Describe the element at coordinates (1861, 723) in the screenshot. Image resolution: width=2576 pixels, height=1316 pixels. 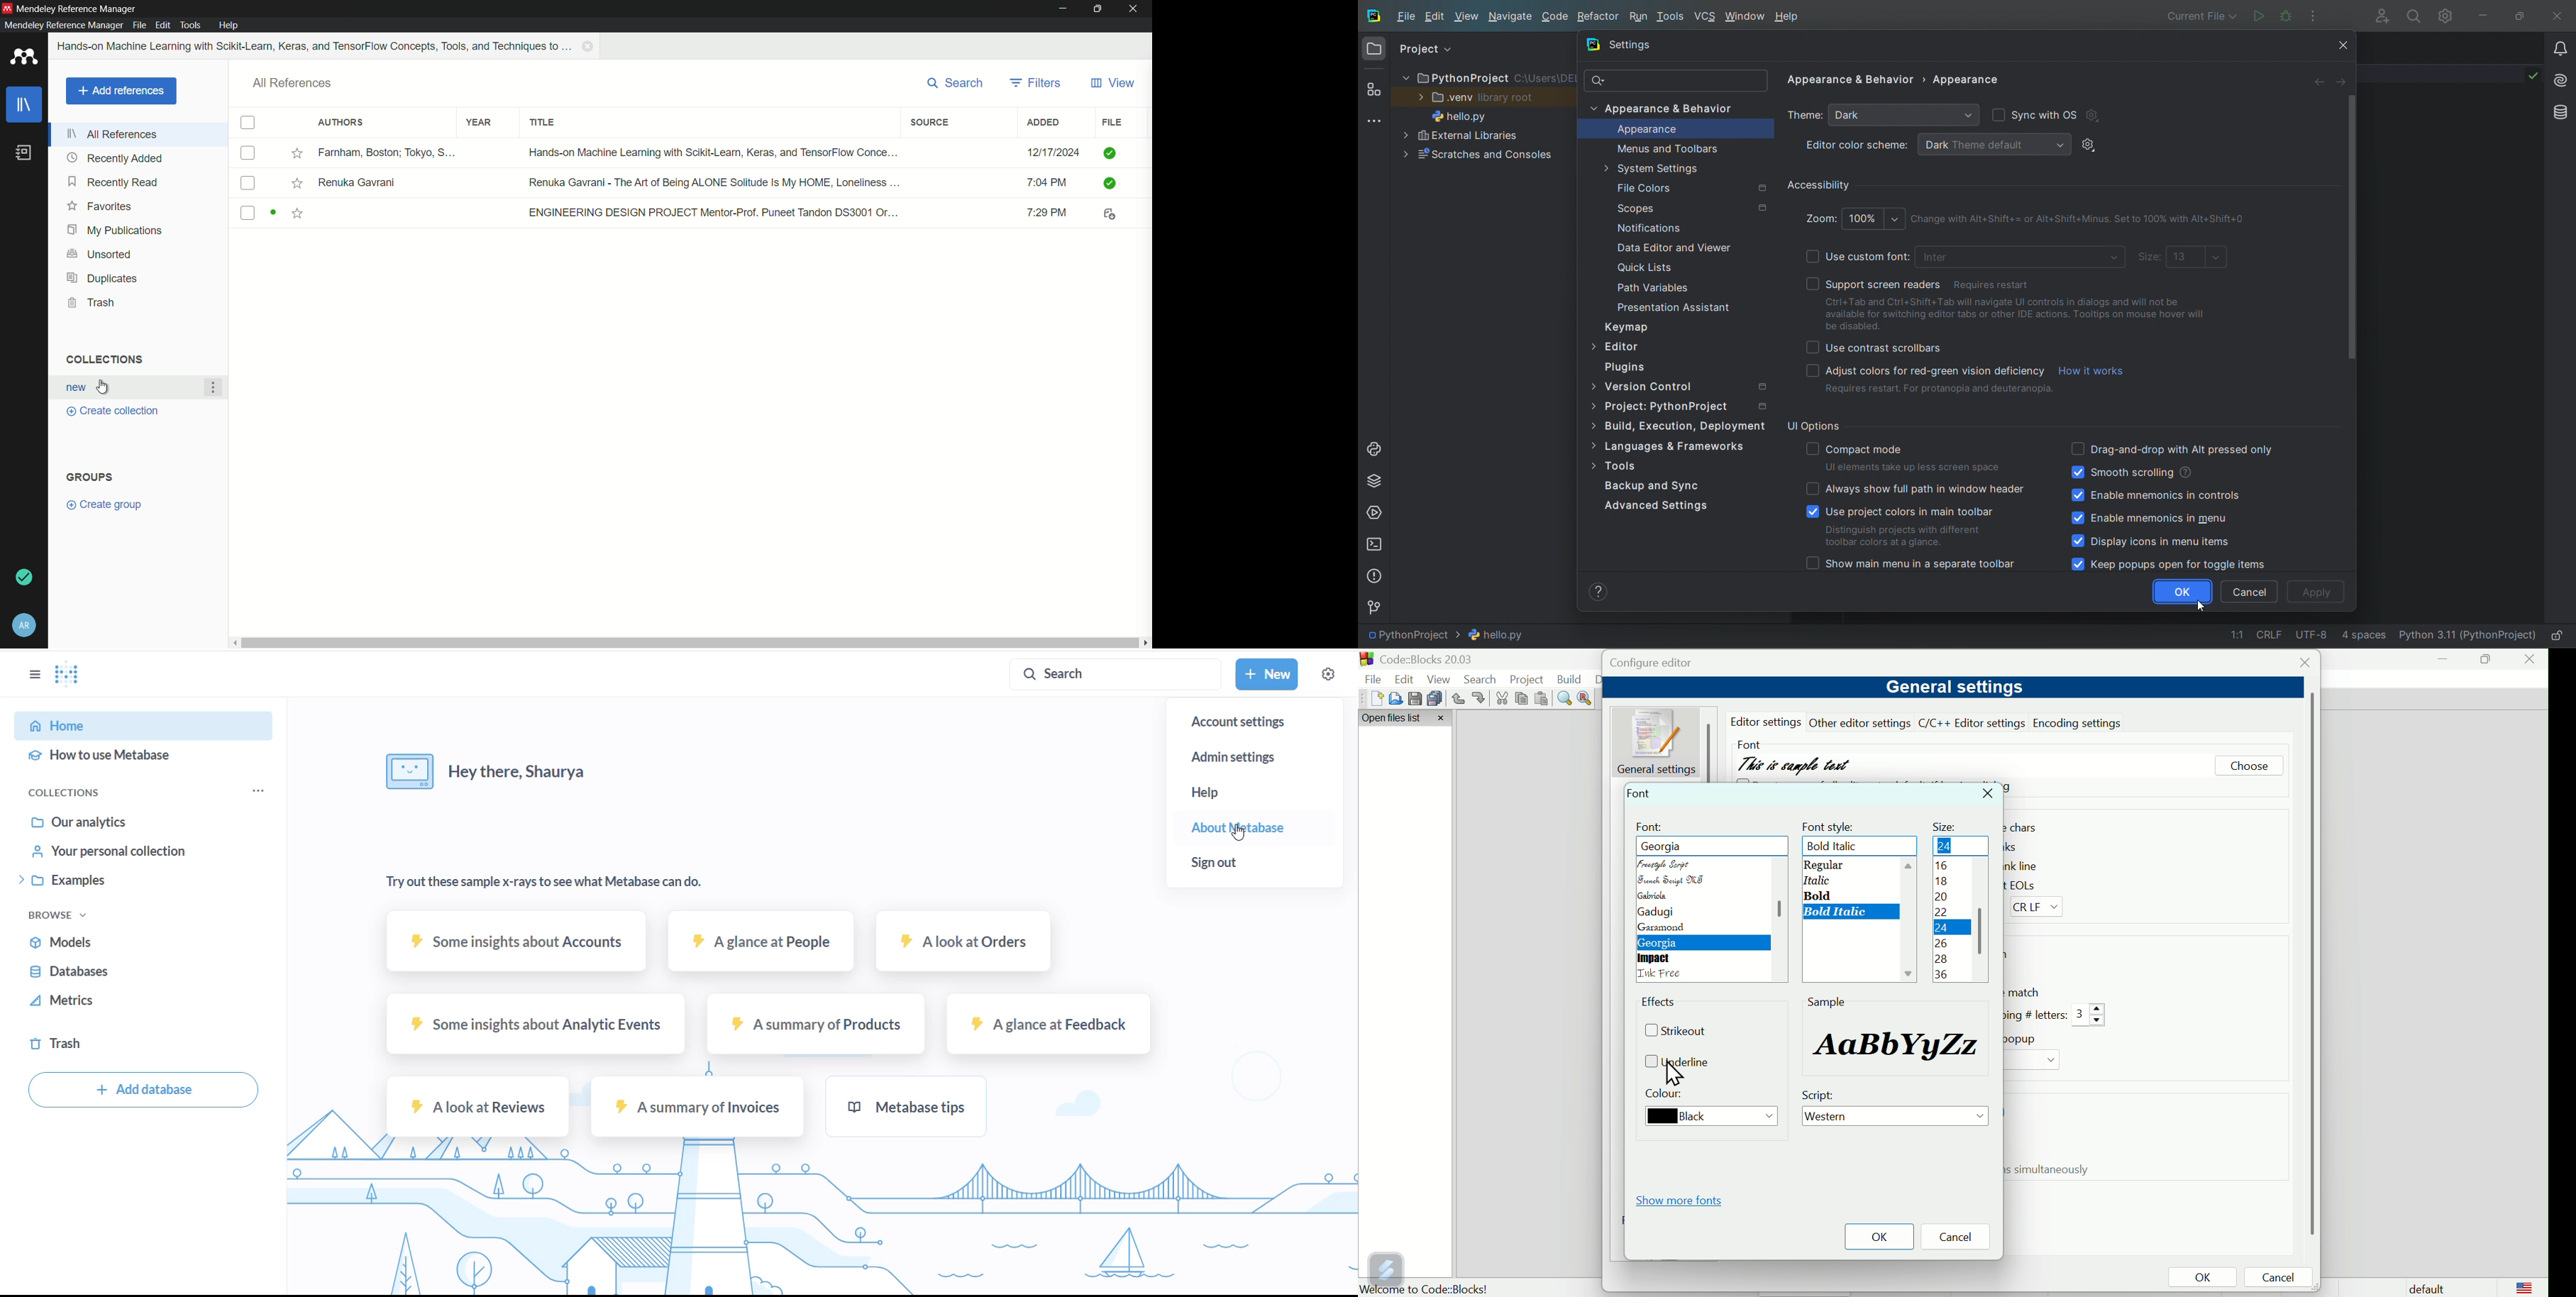
I see `other editor settings` at that location.